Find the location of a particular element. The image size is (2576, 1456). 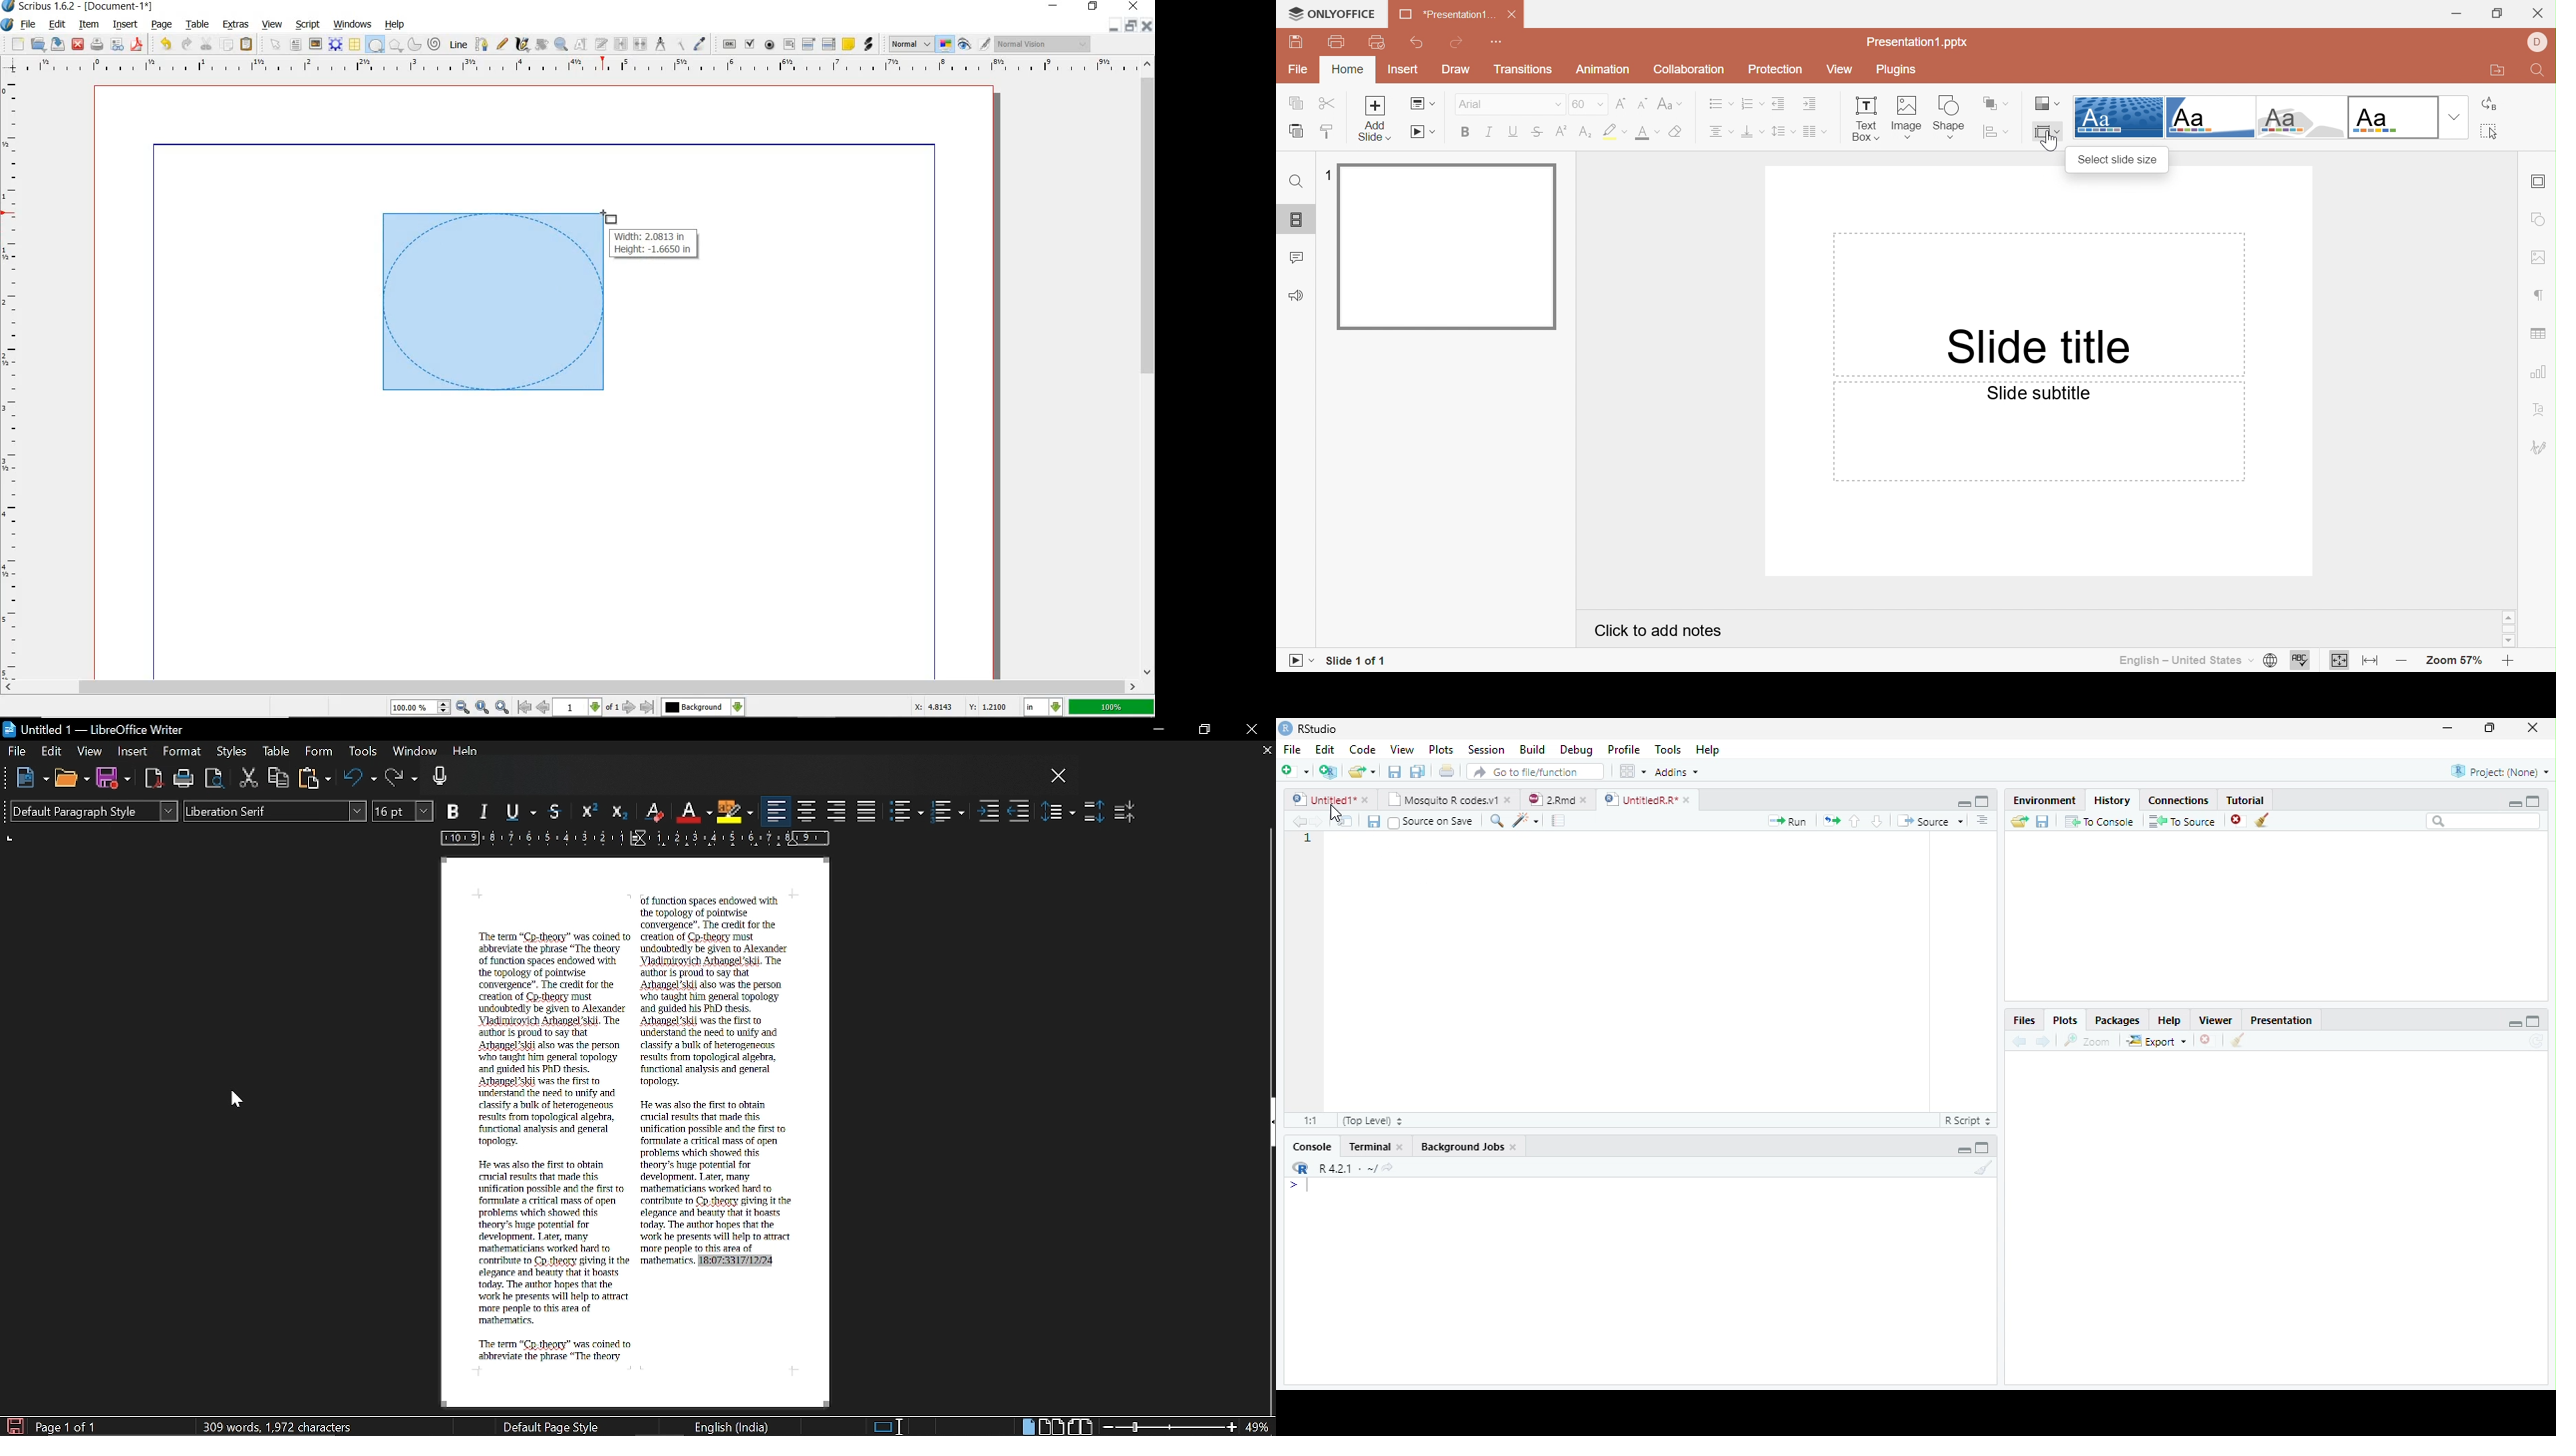

Styles is located at coordinates (233, 753).